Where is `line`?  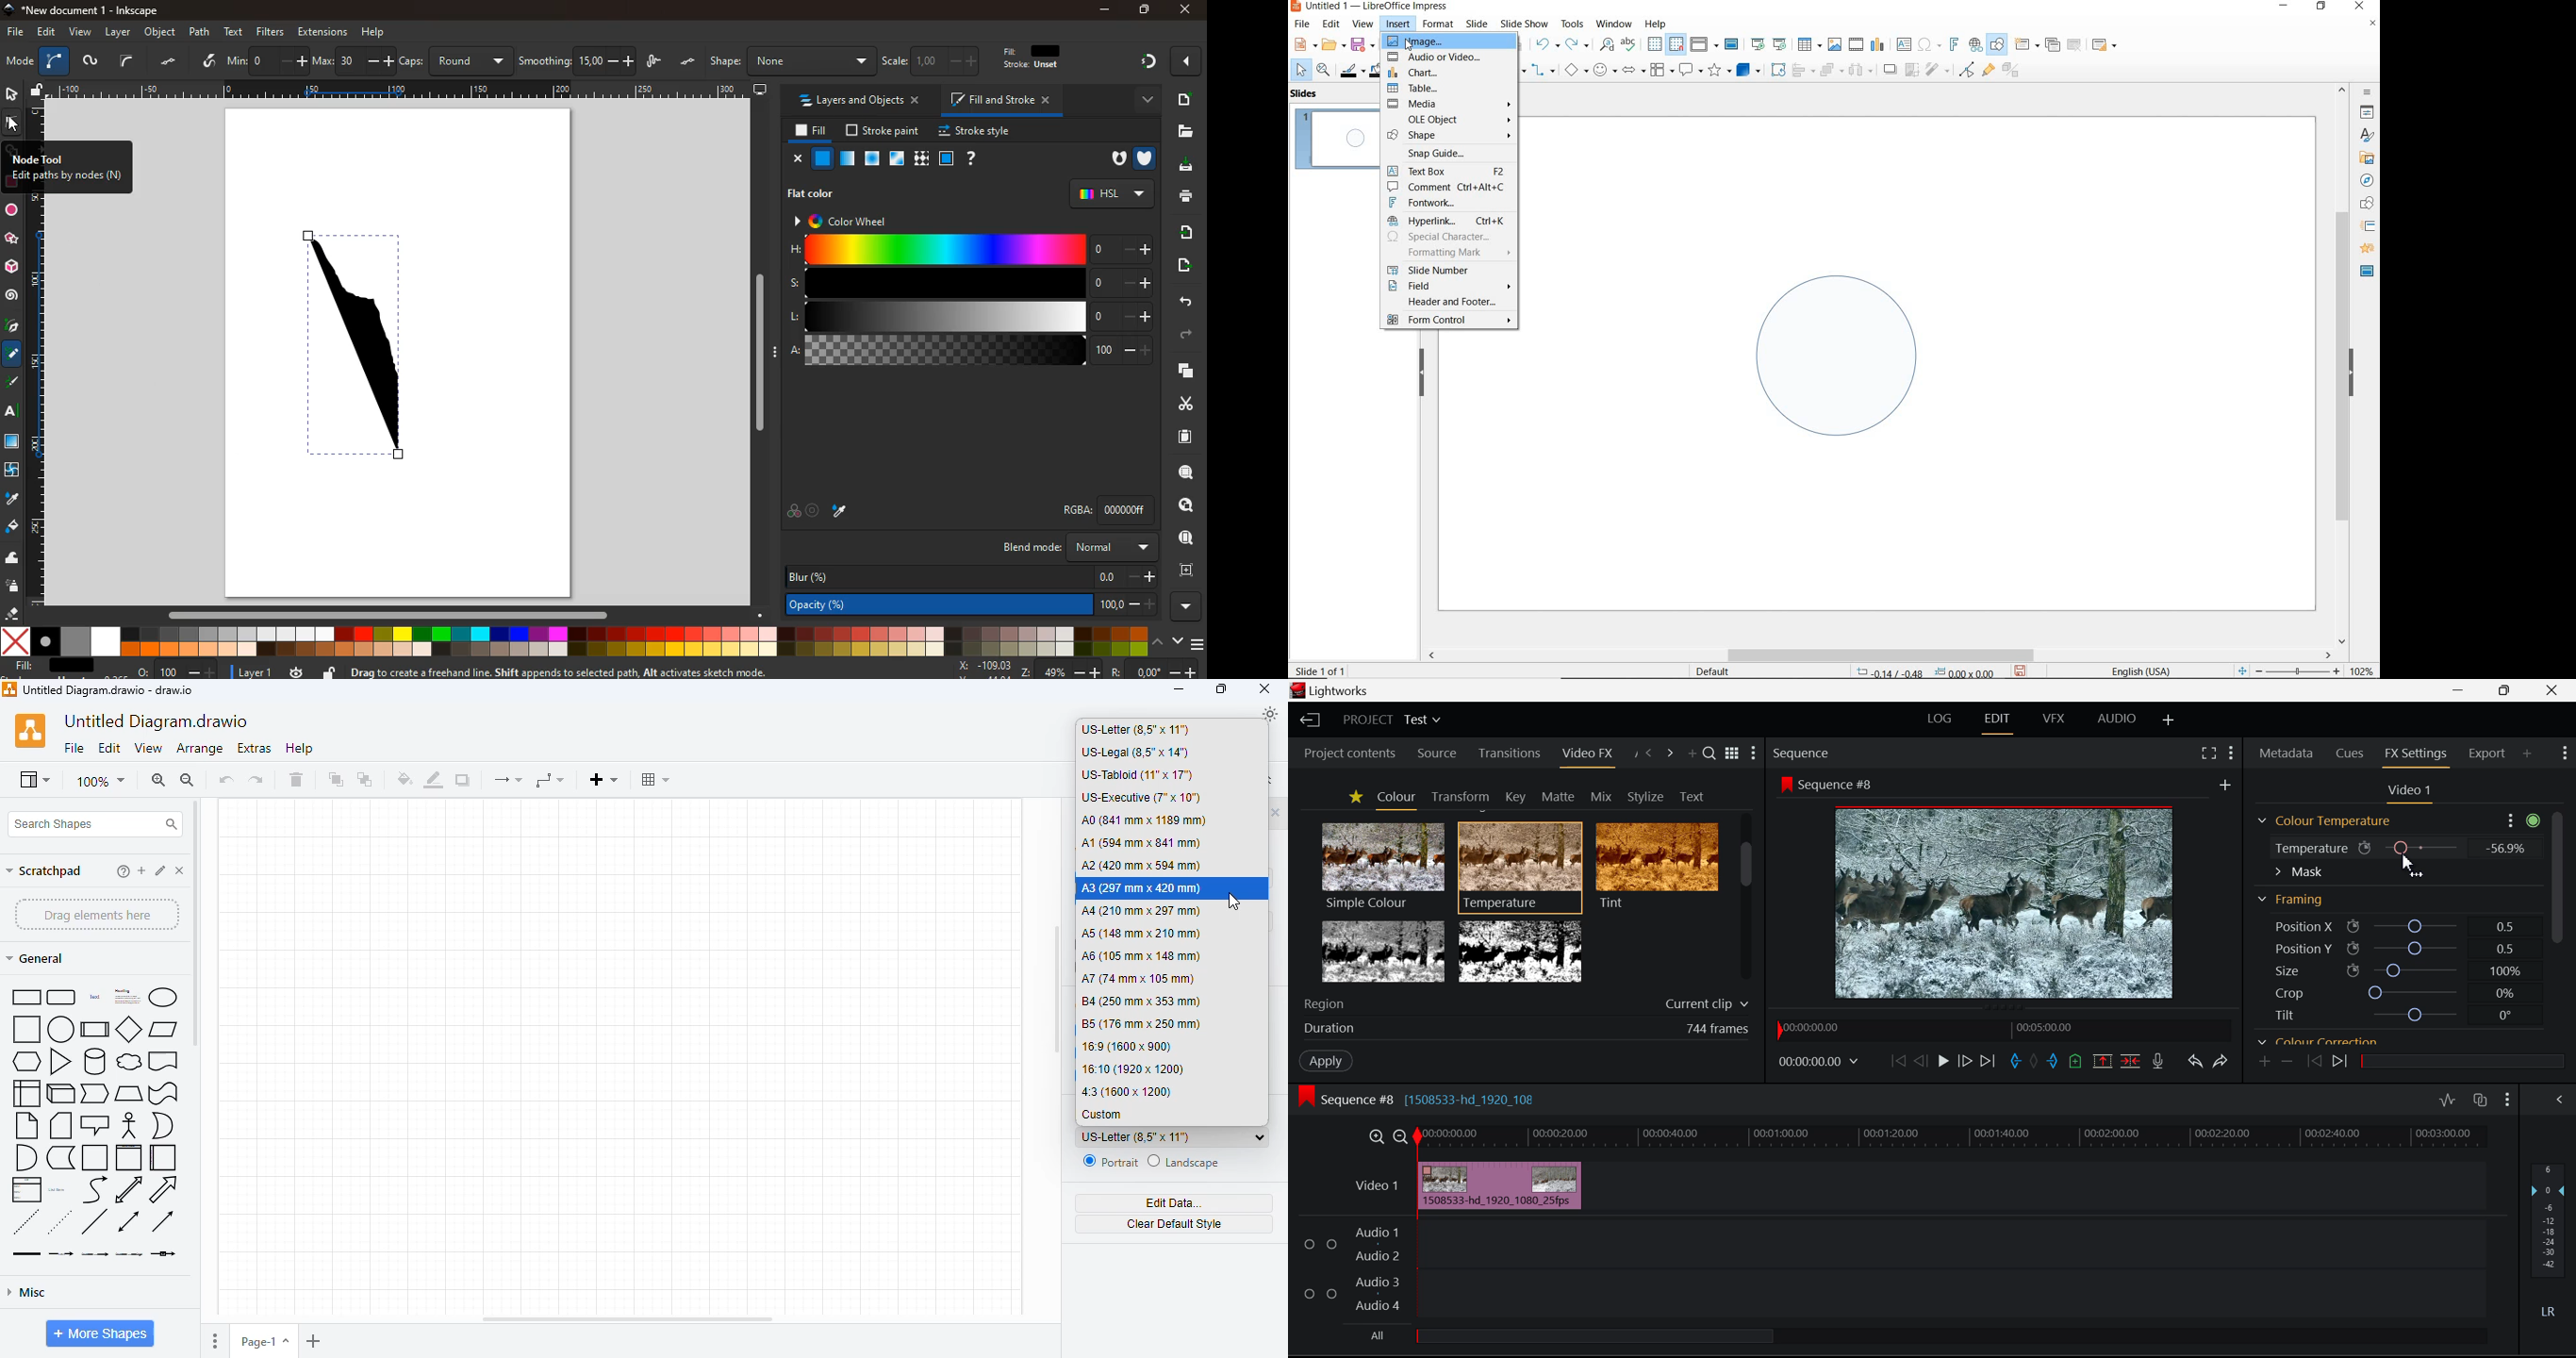
line is located at coordinates (94, 1221).